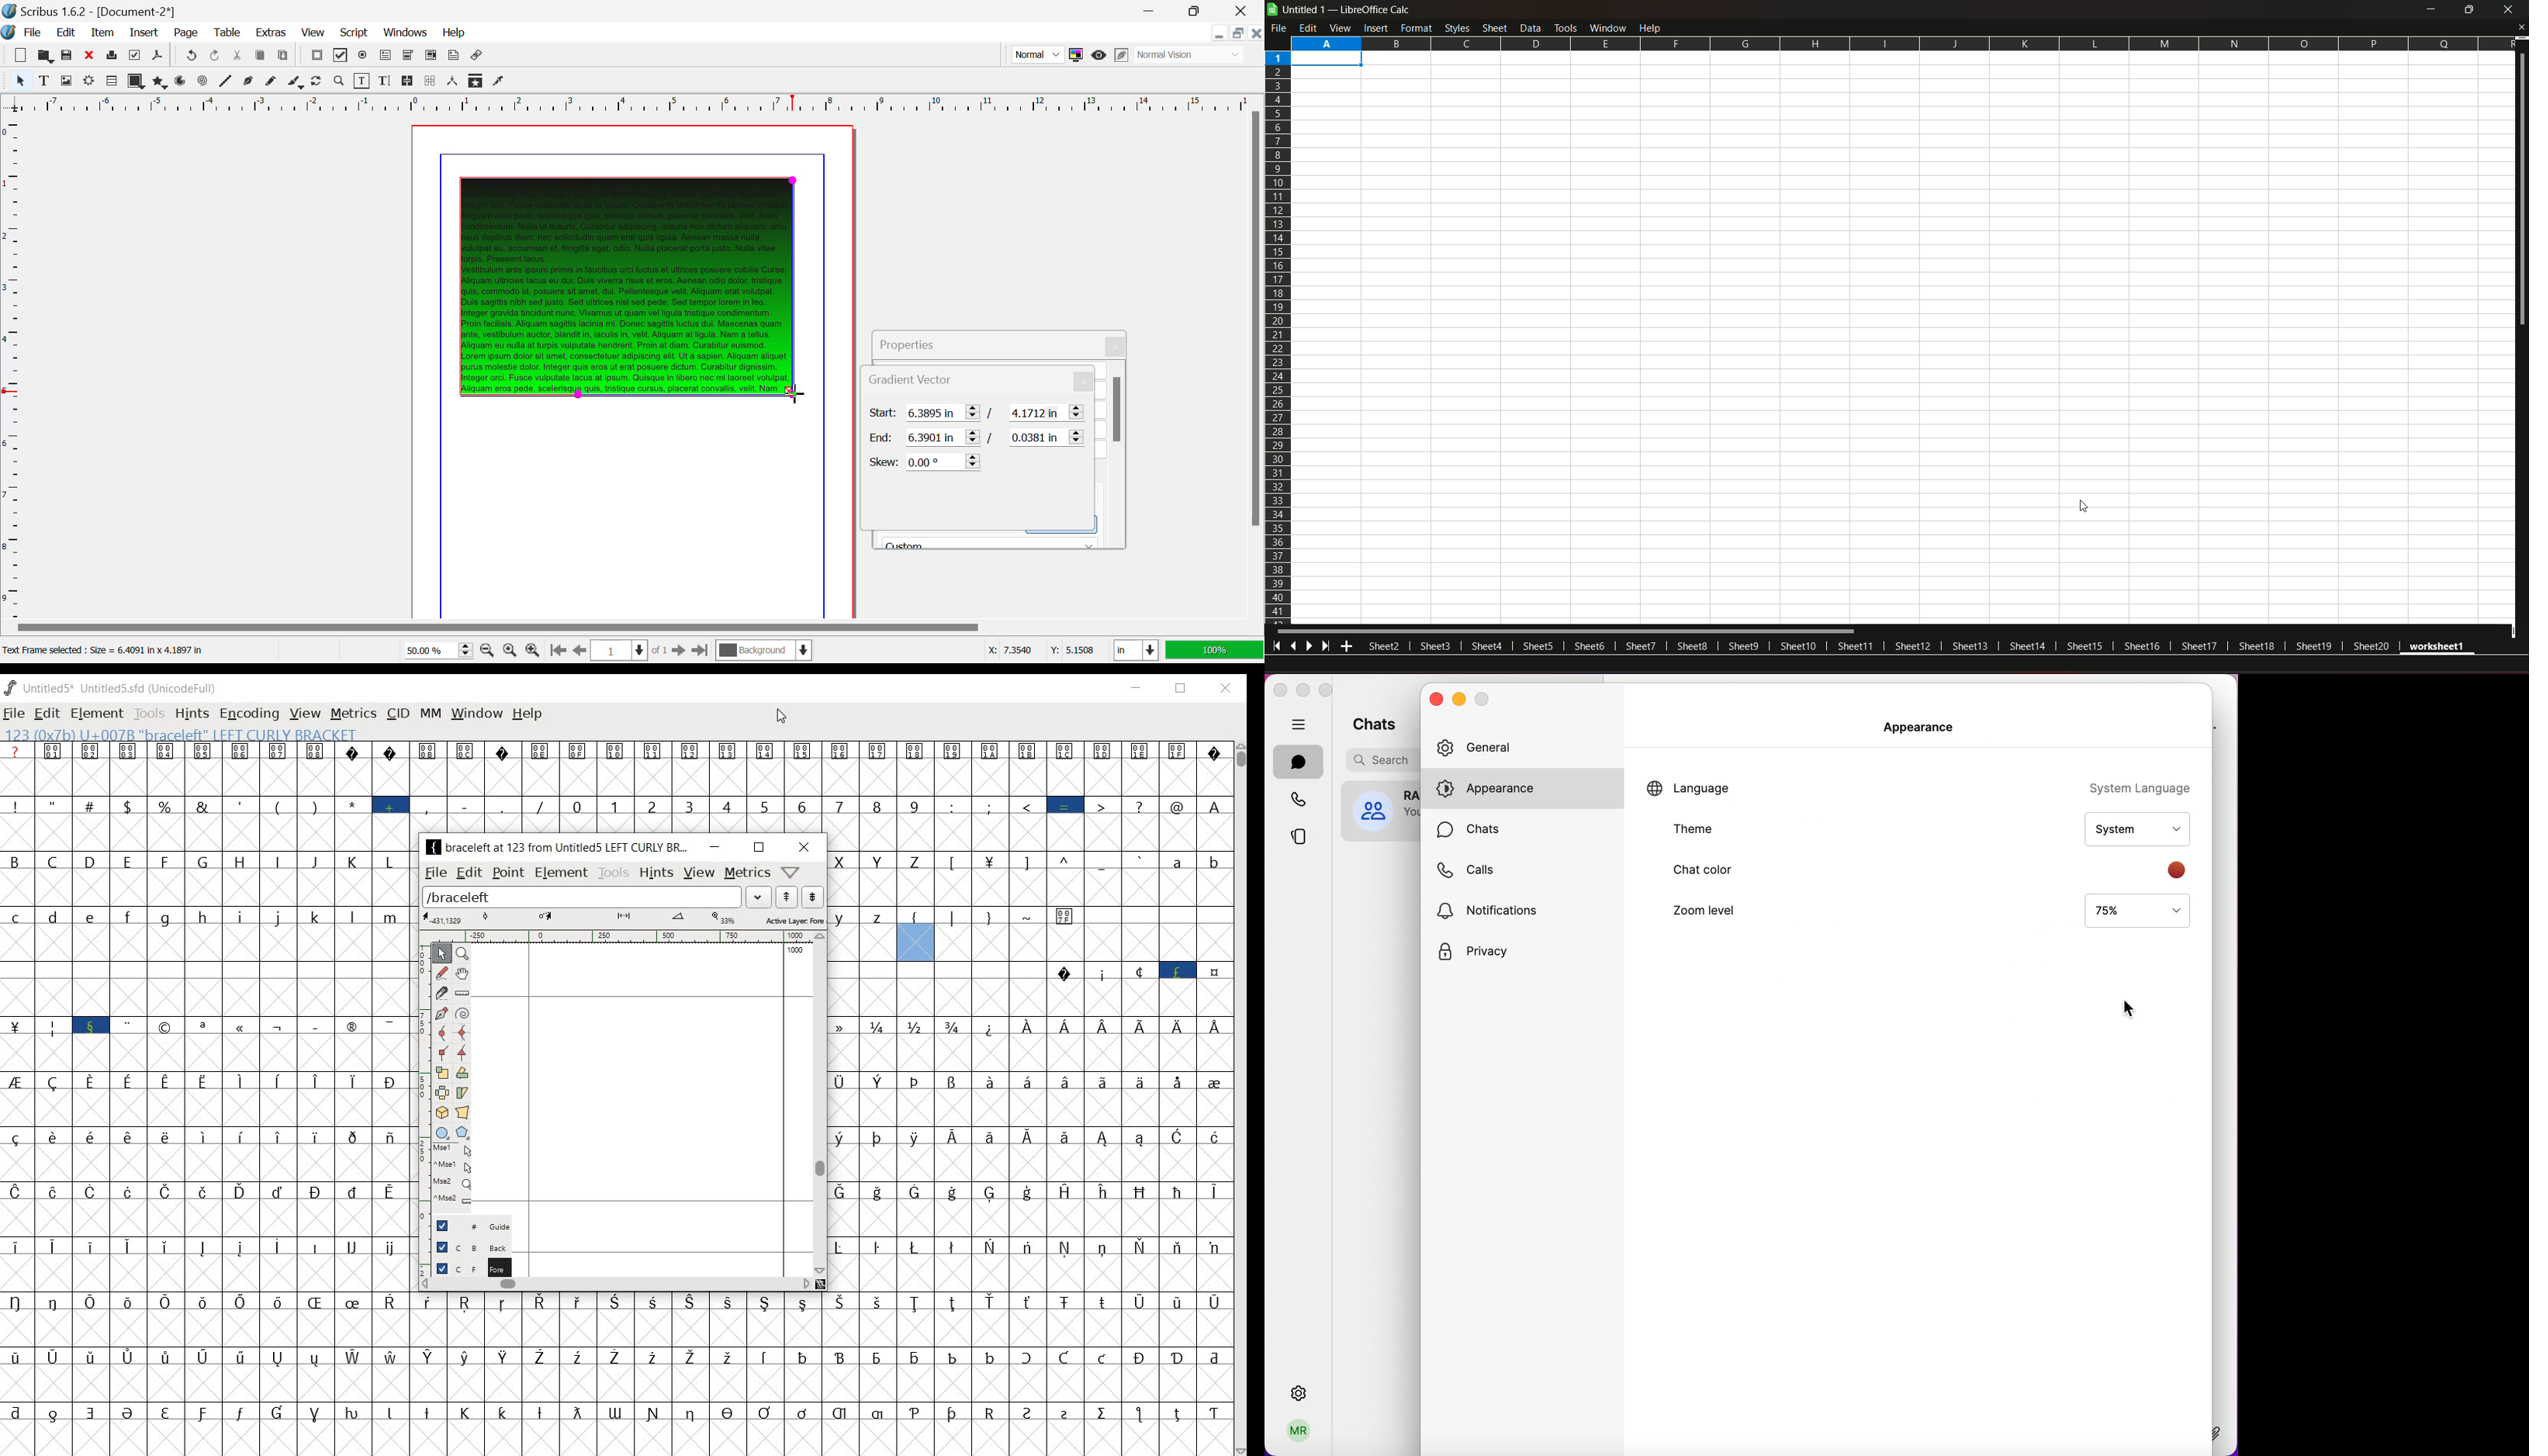  I want to click on Measurement Units, so click(1137, 652).